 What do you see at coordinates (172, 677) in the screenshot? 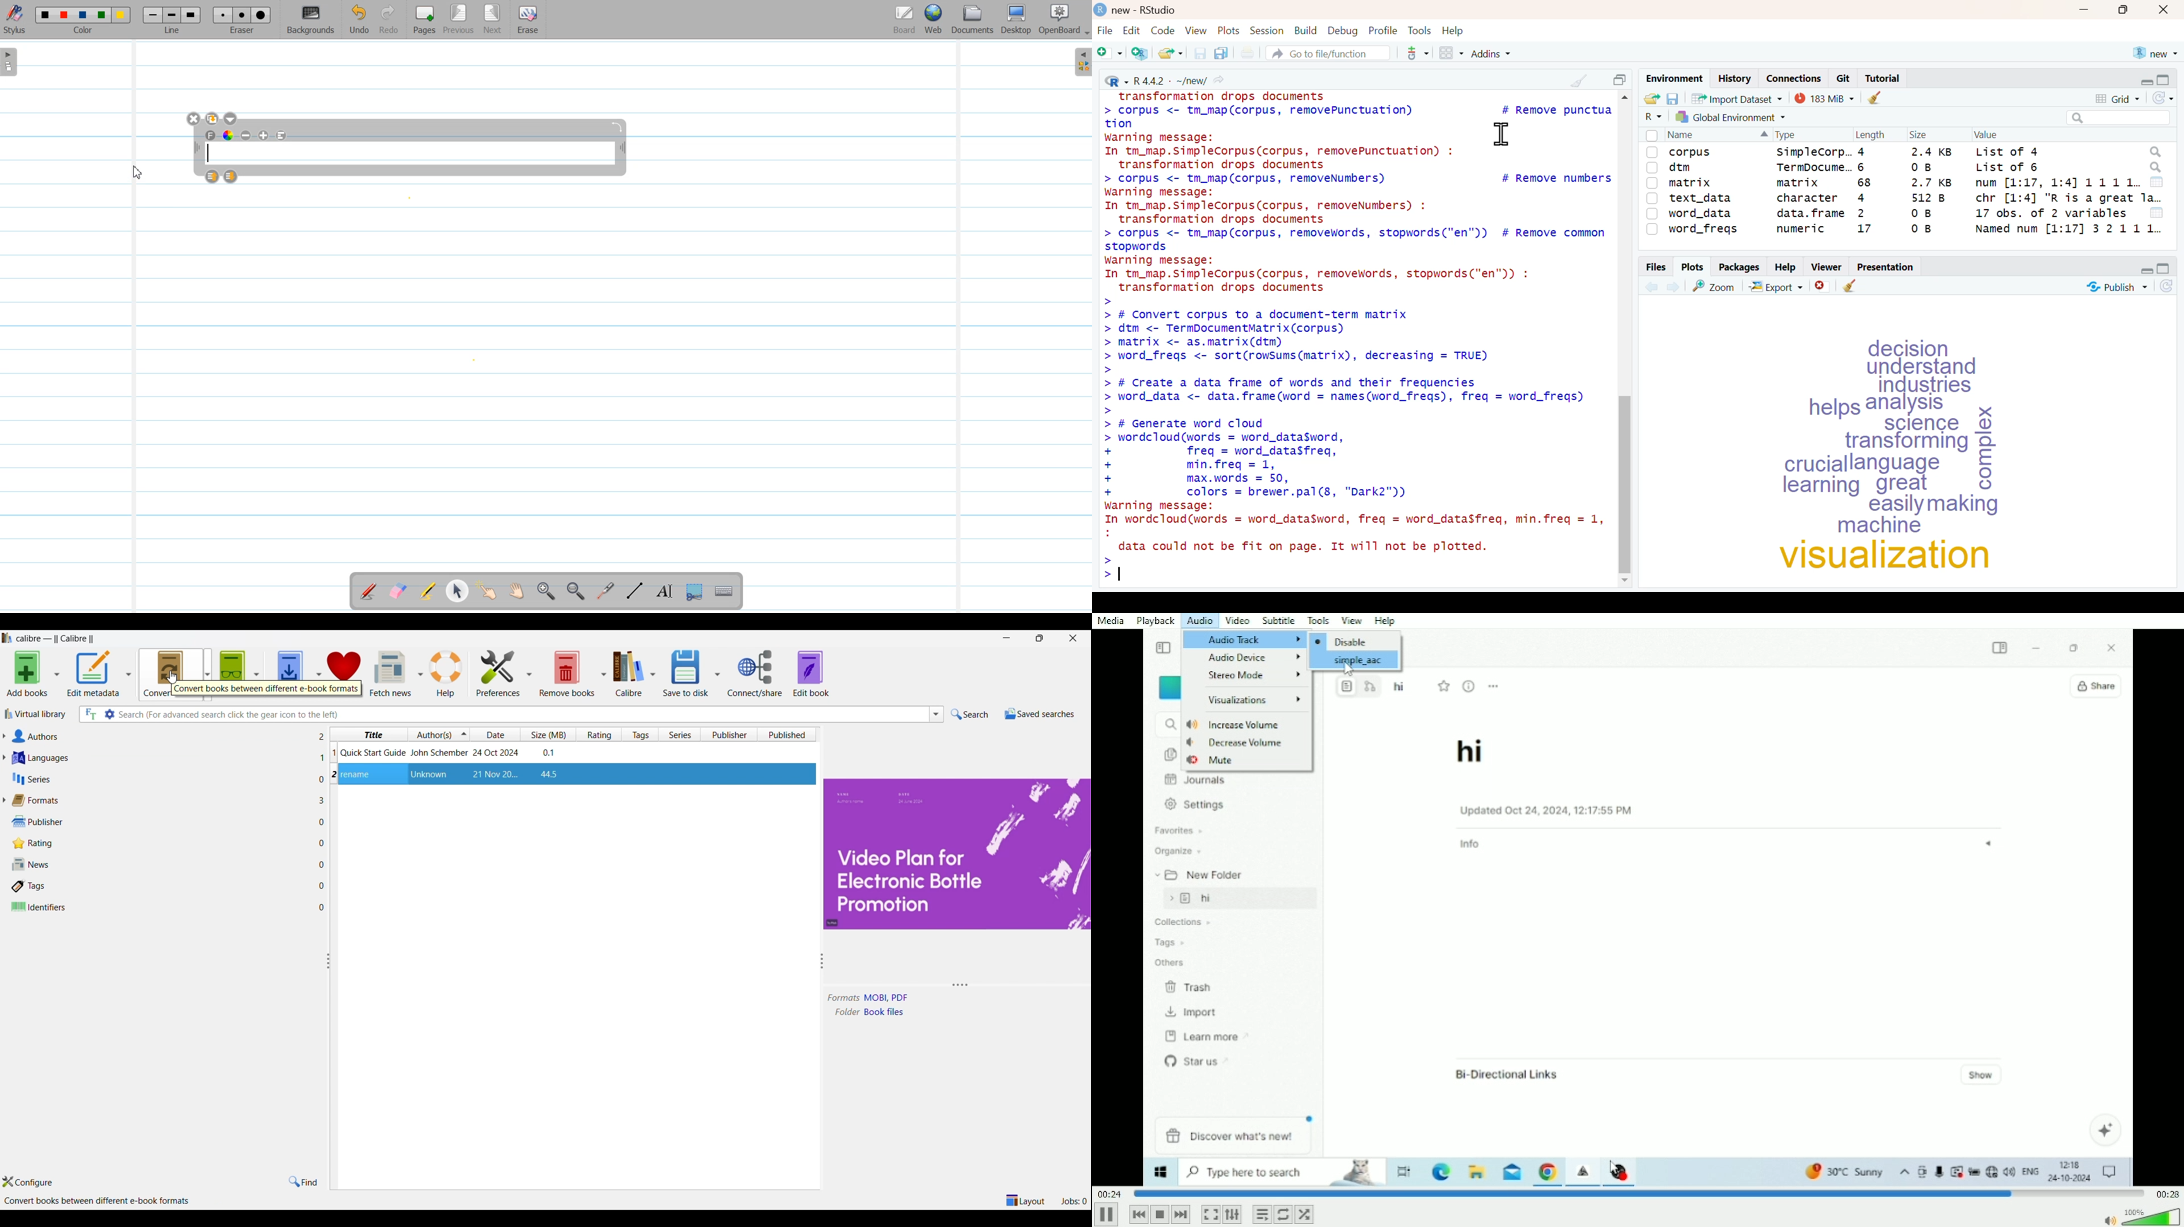
I see `cursor` at bounding box center [172, 677].